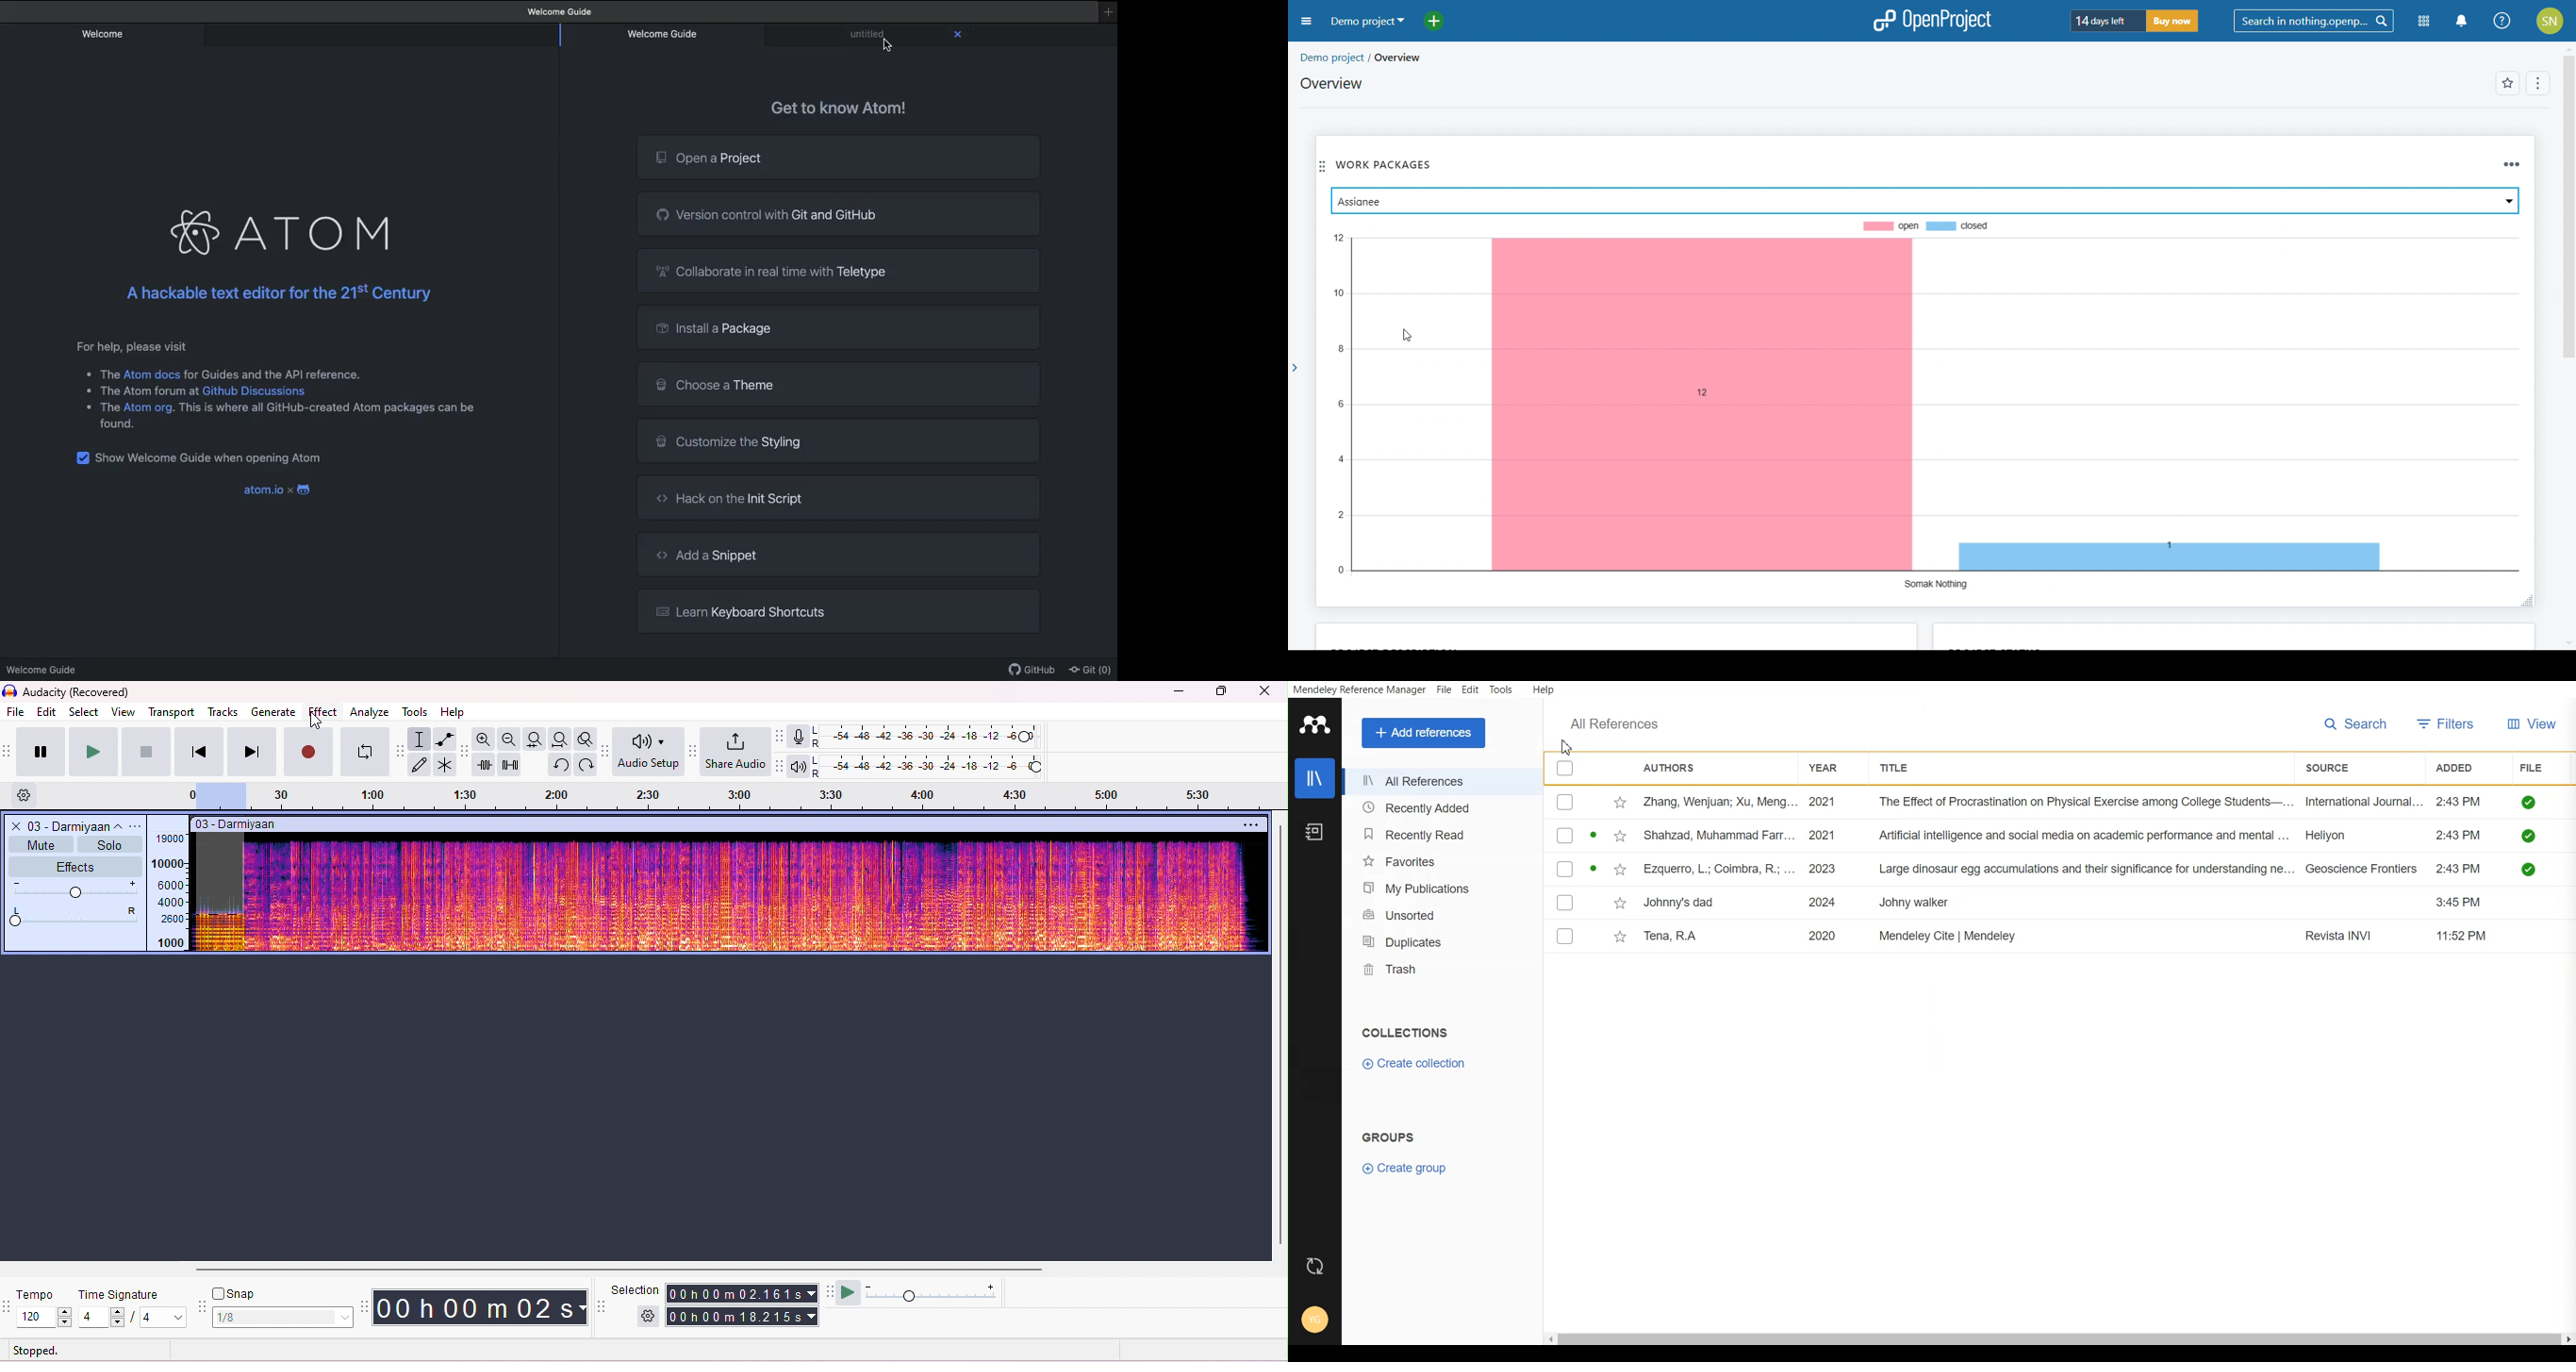  What do you see at coordinates (2086, 802) in the screenshot?
I see `The Effect of Procrastination on Physical Exercise among College Students—...` at bounding box center [2086, 802].